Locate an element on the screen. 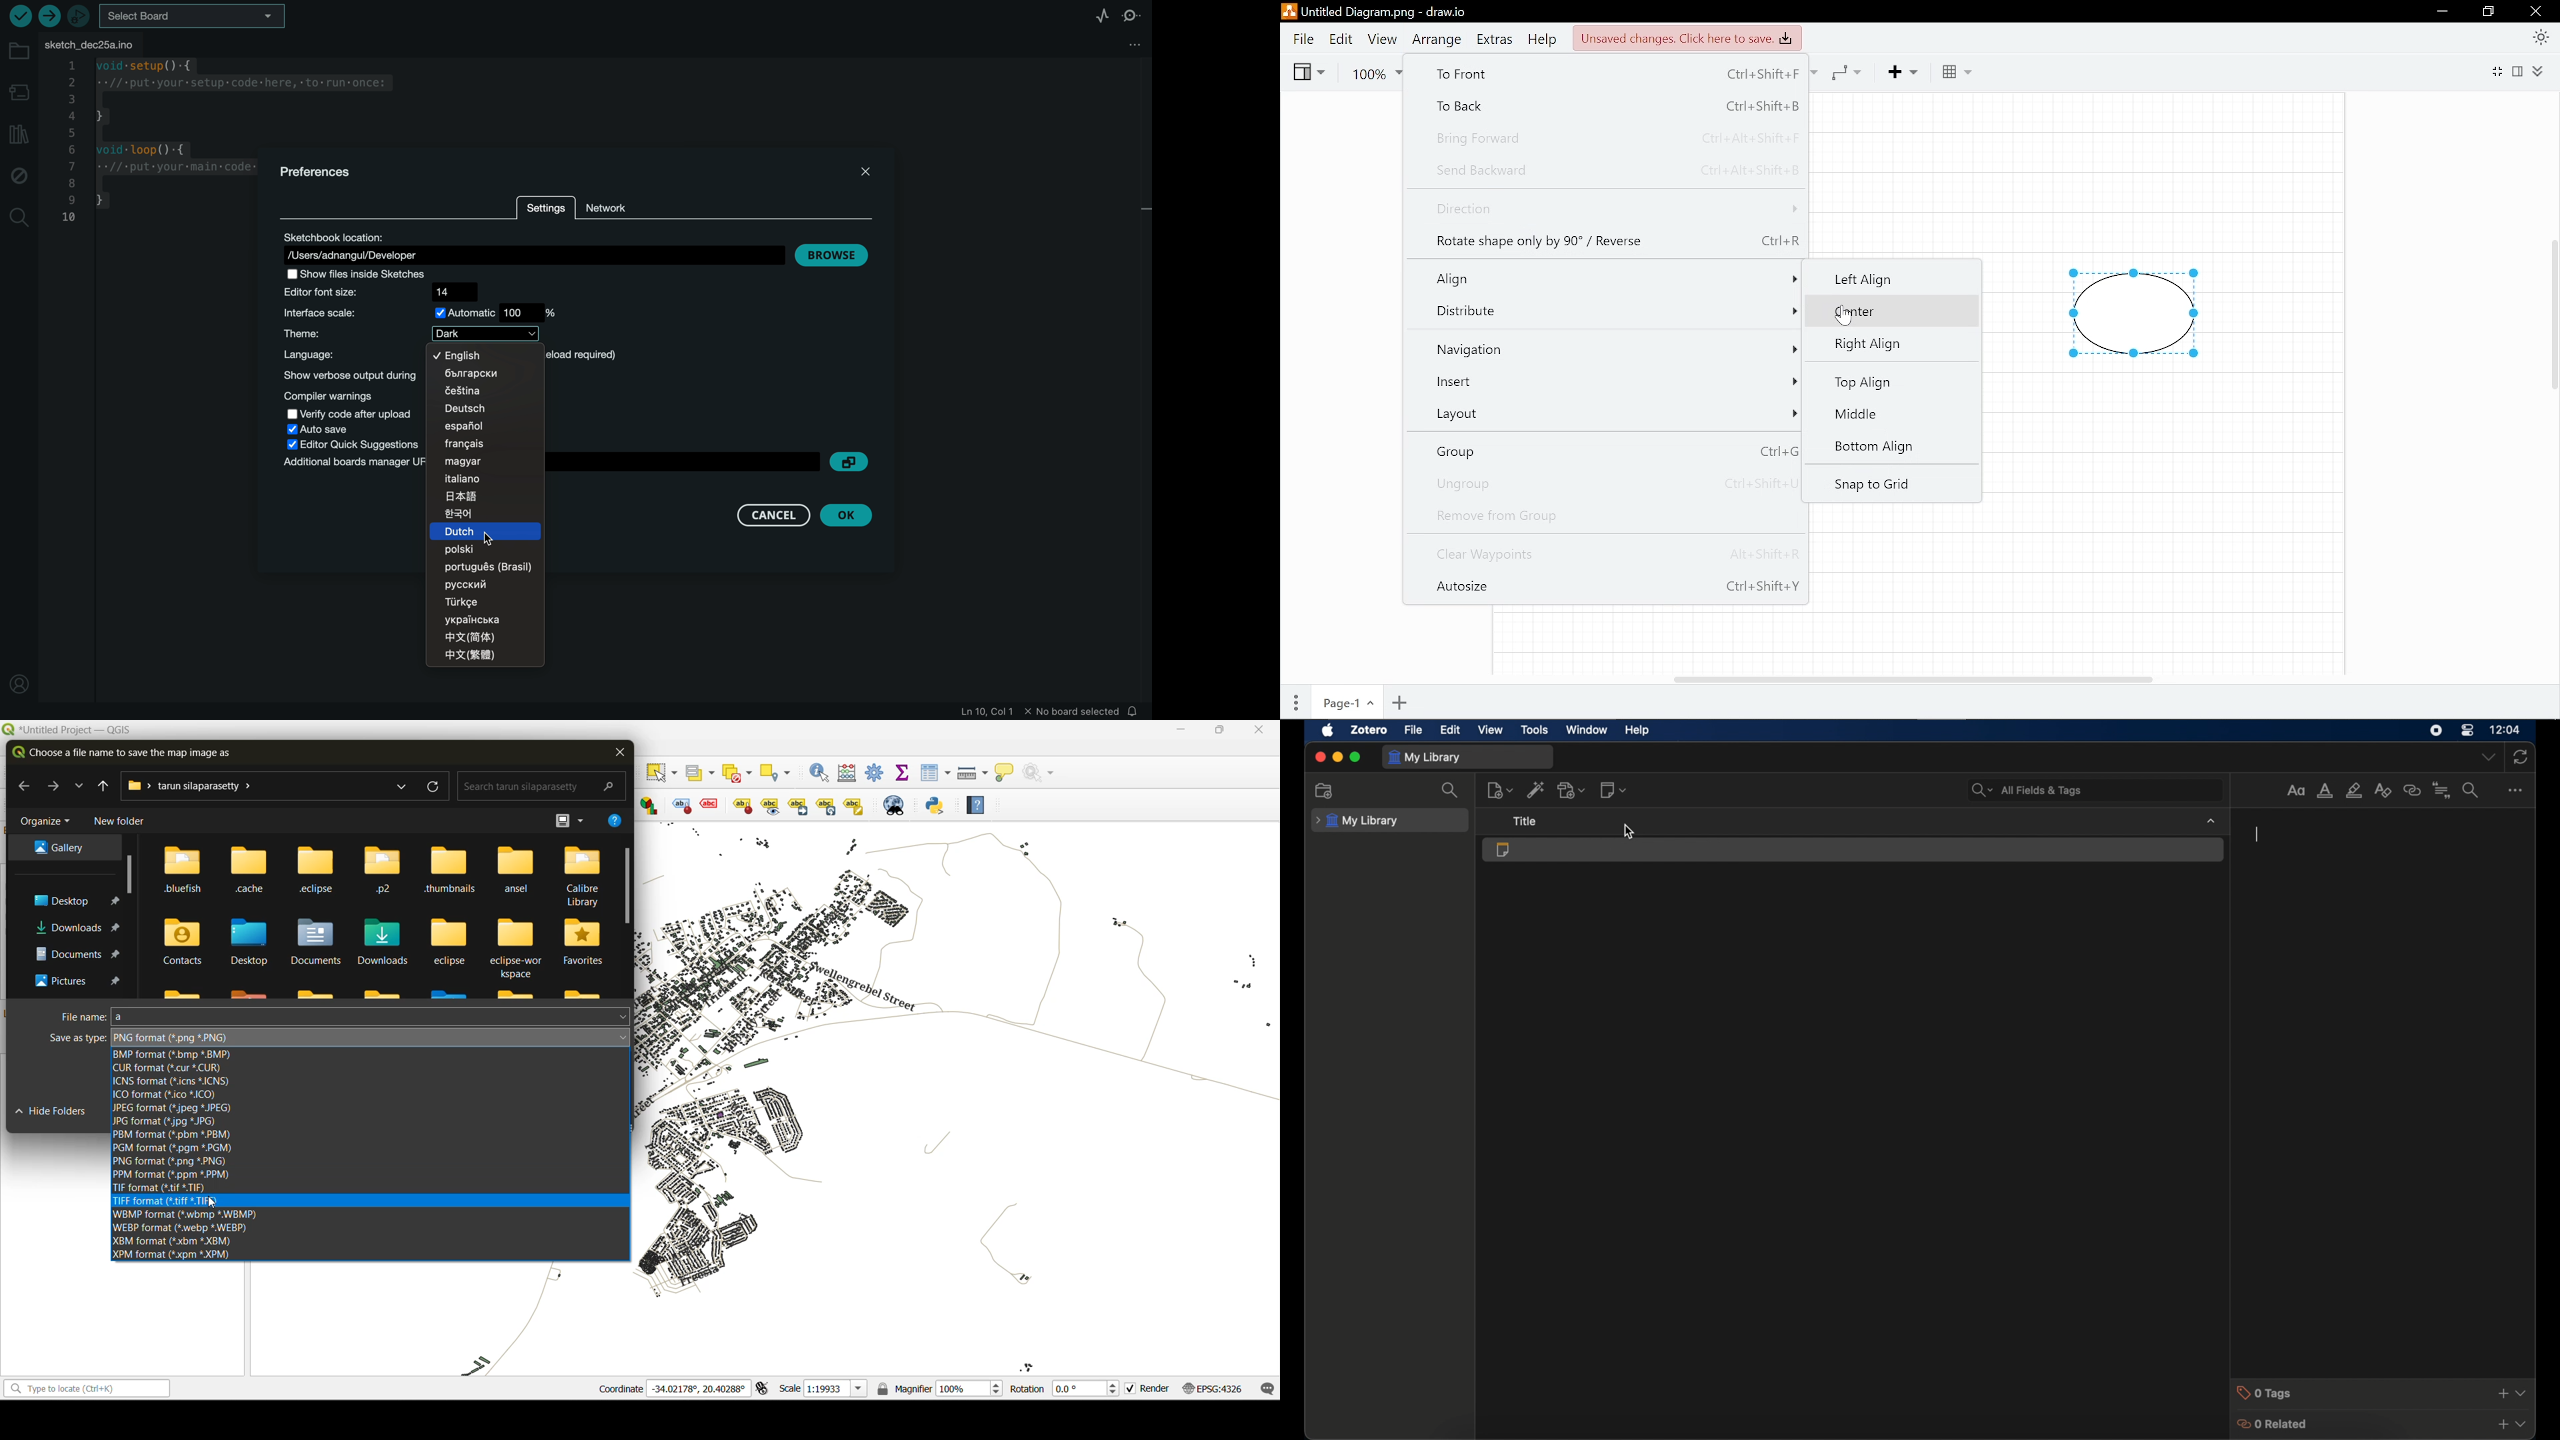 Image resolution: width=2576 pixels, height=1456 pixels. add notes is located at coordinates (1615, 791).